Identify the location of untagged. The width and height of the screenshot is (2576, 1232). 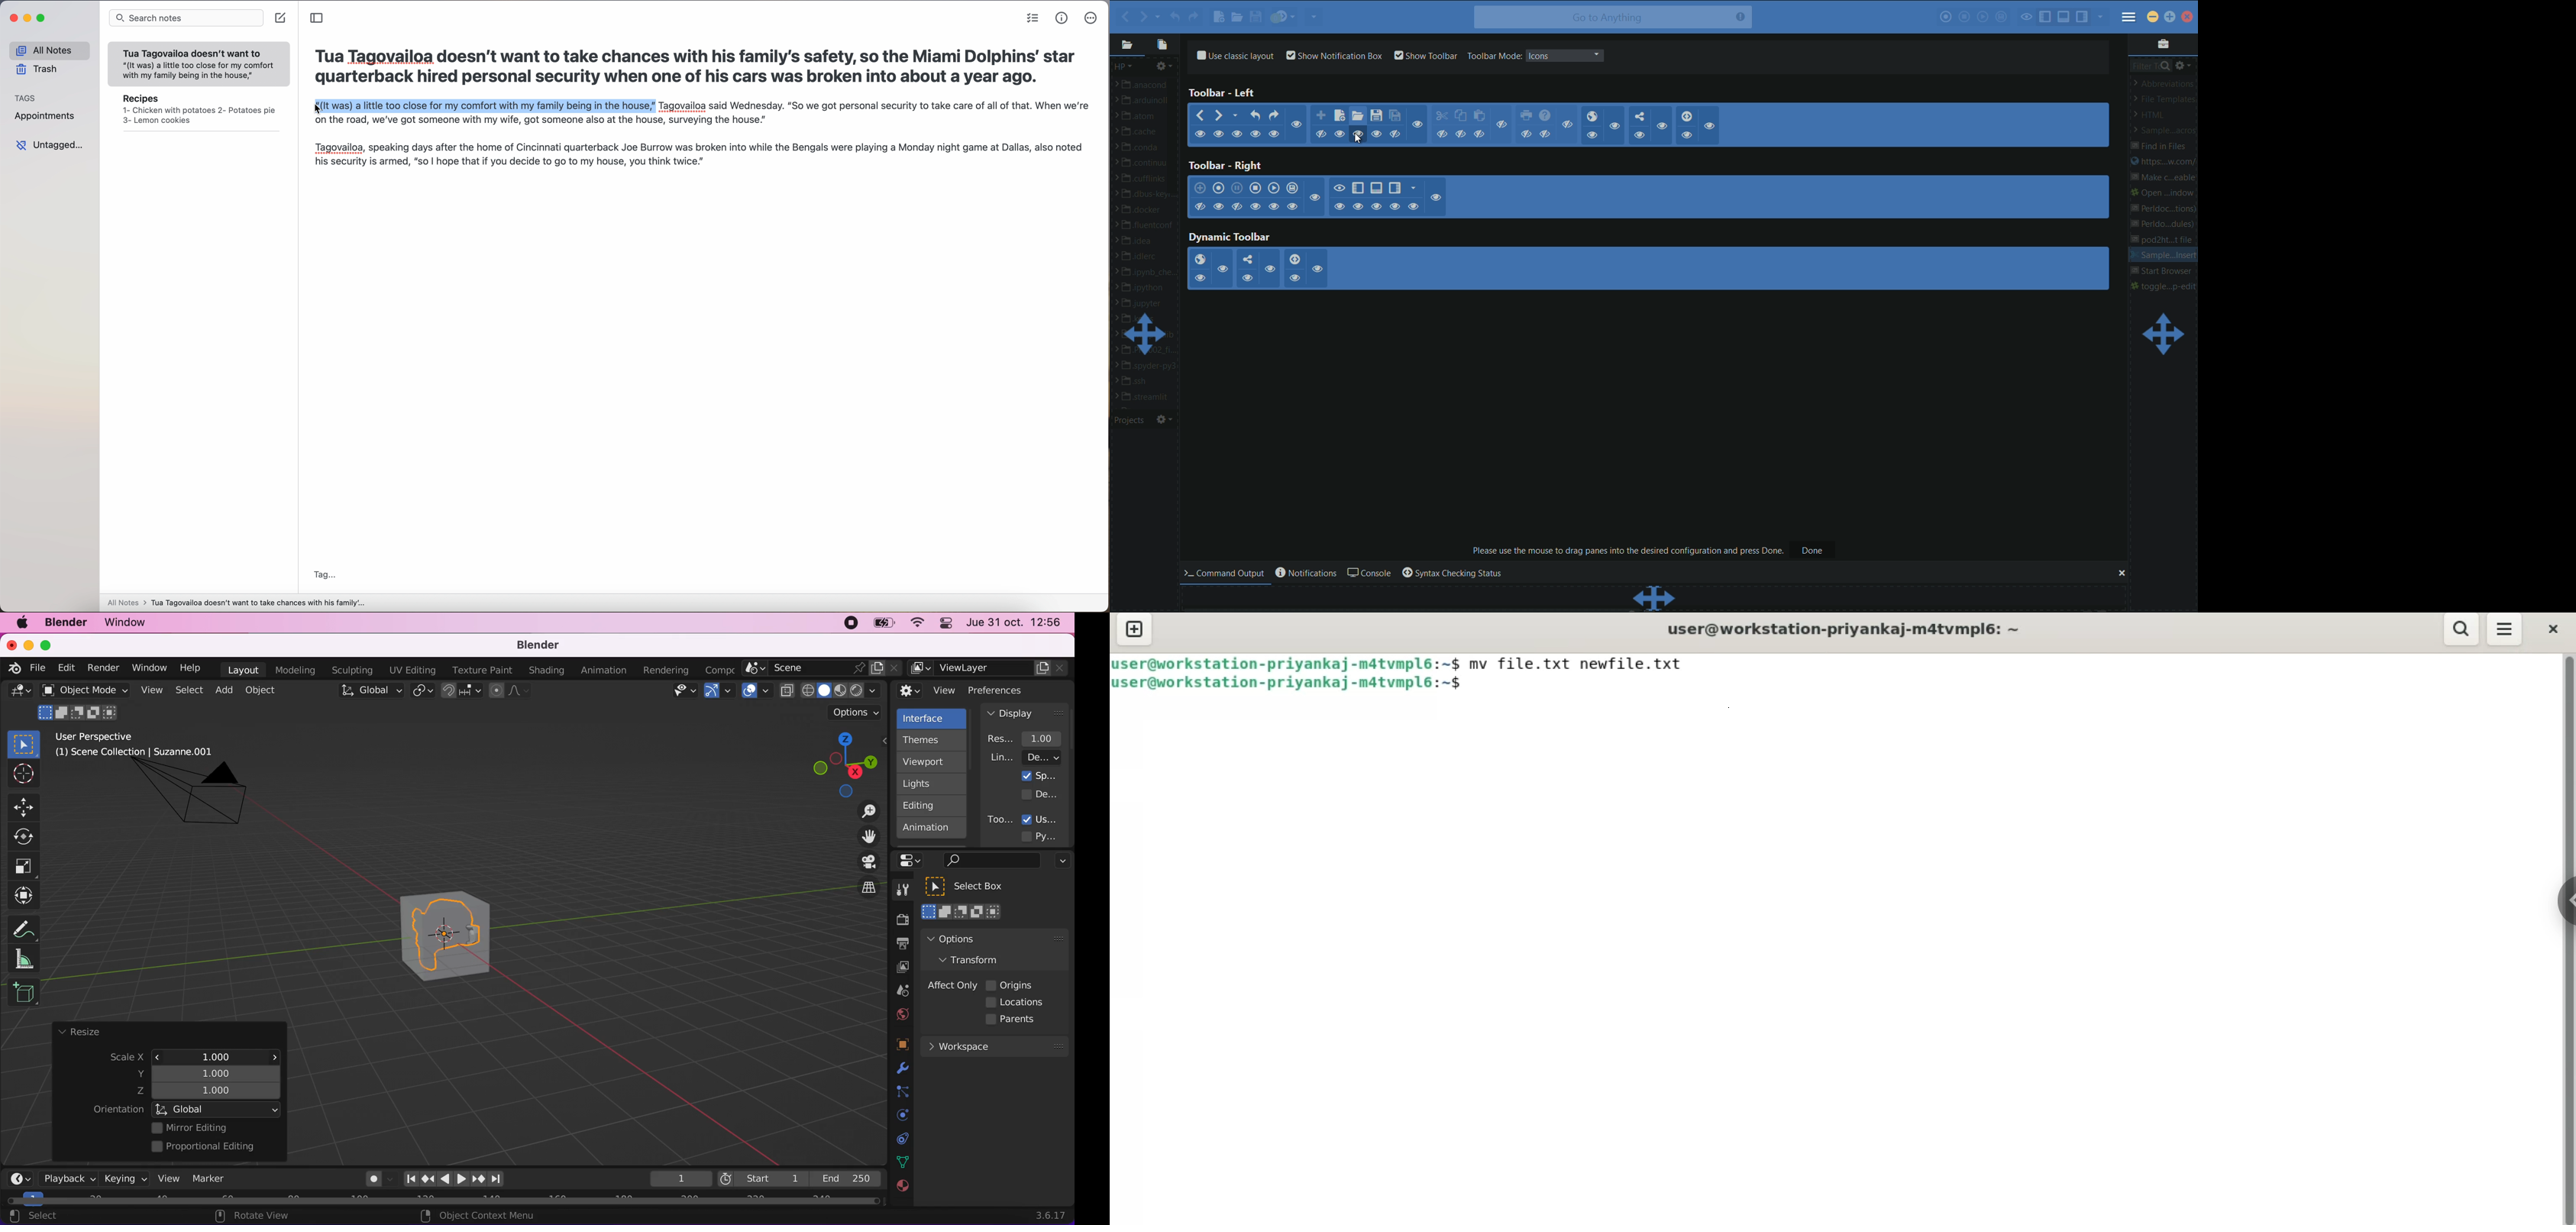
(49, 145).